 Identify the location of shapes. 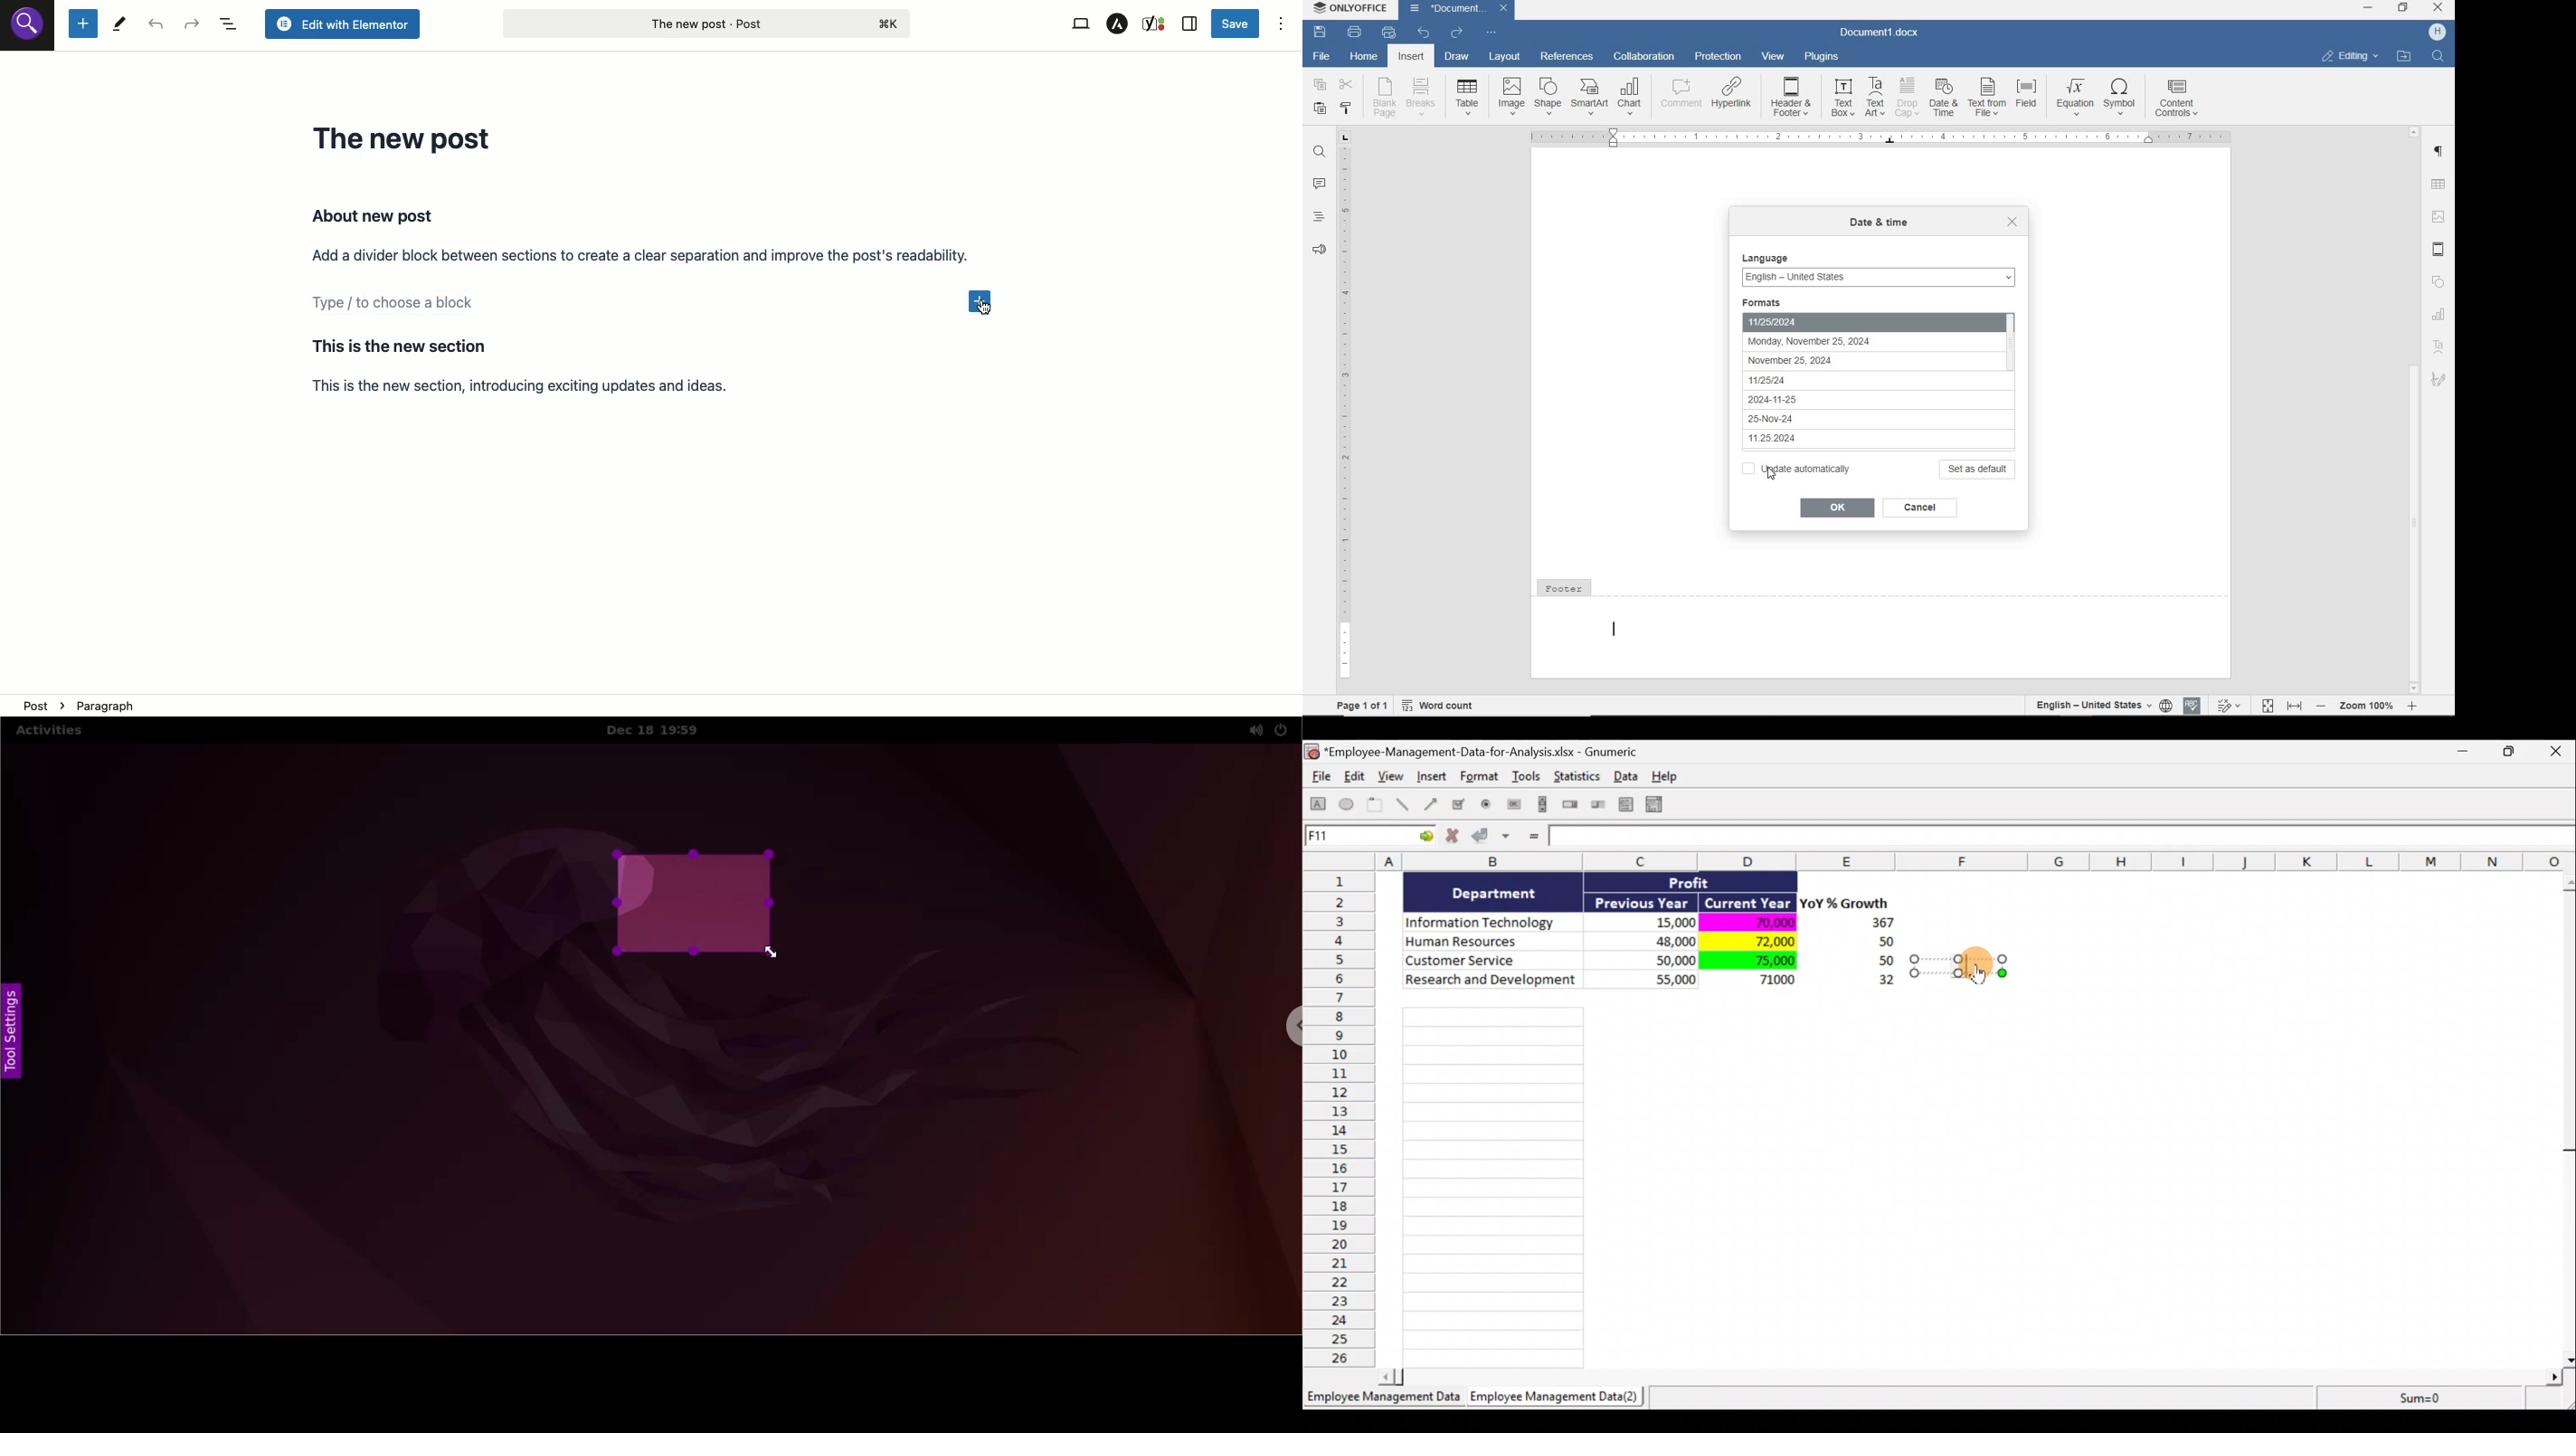
(2440, 282).